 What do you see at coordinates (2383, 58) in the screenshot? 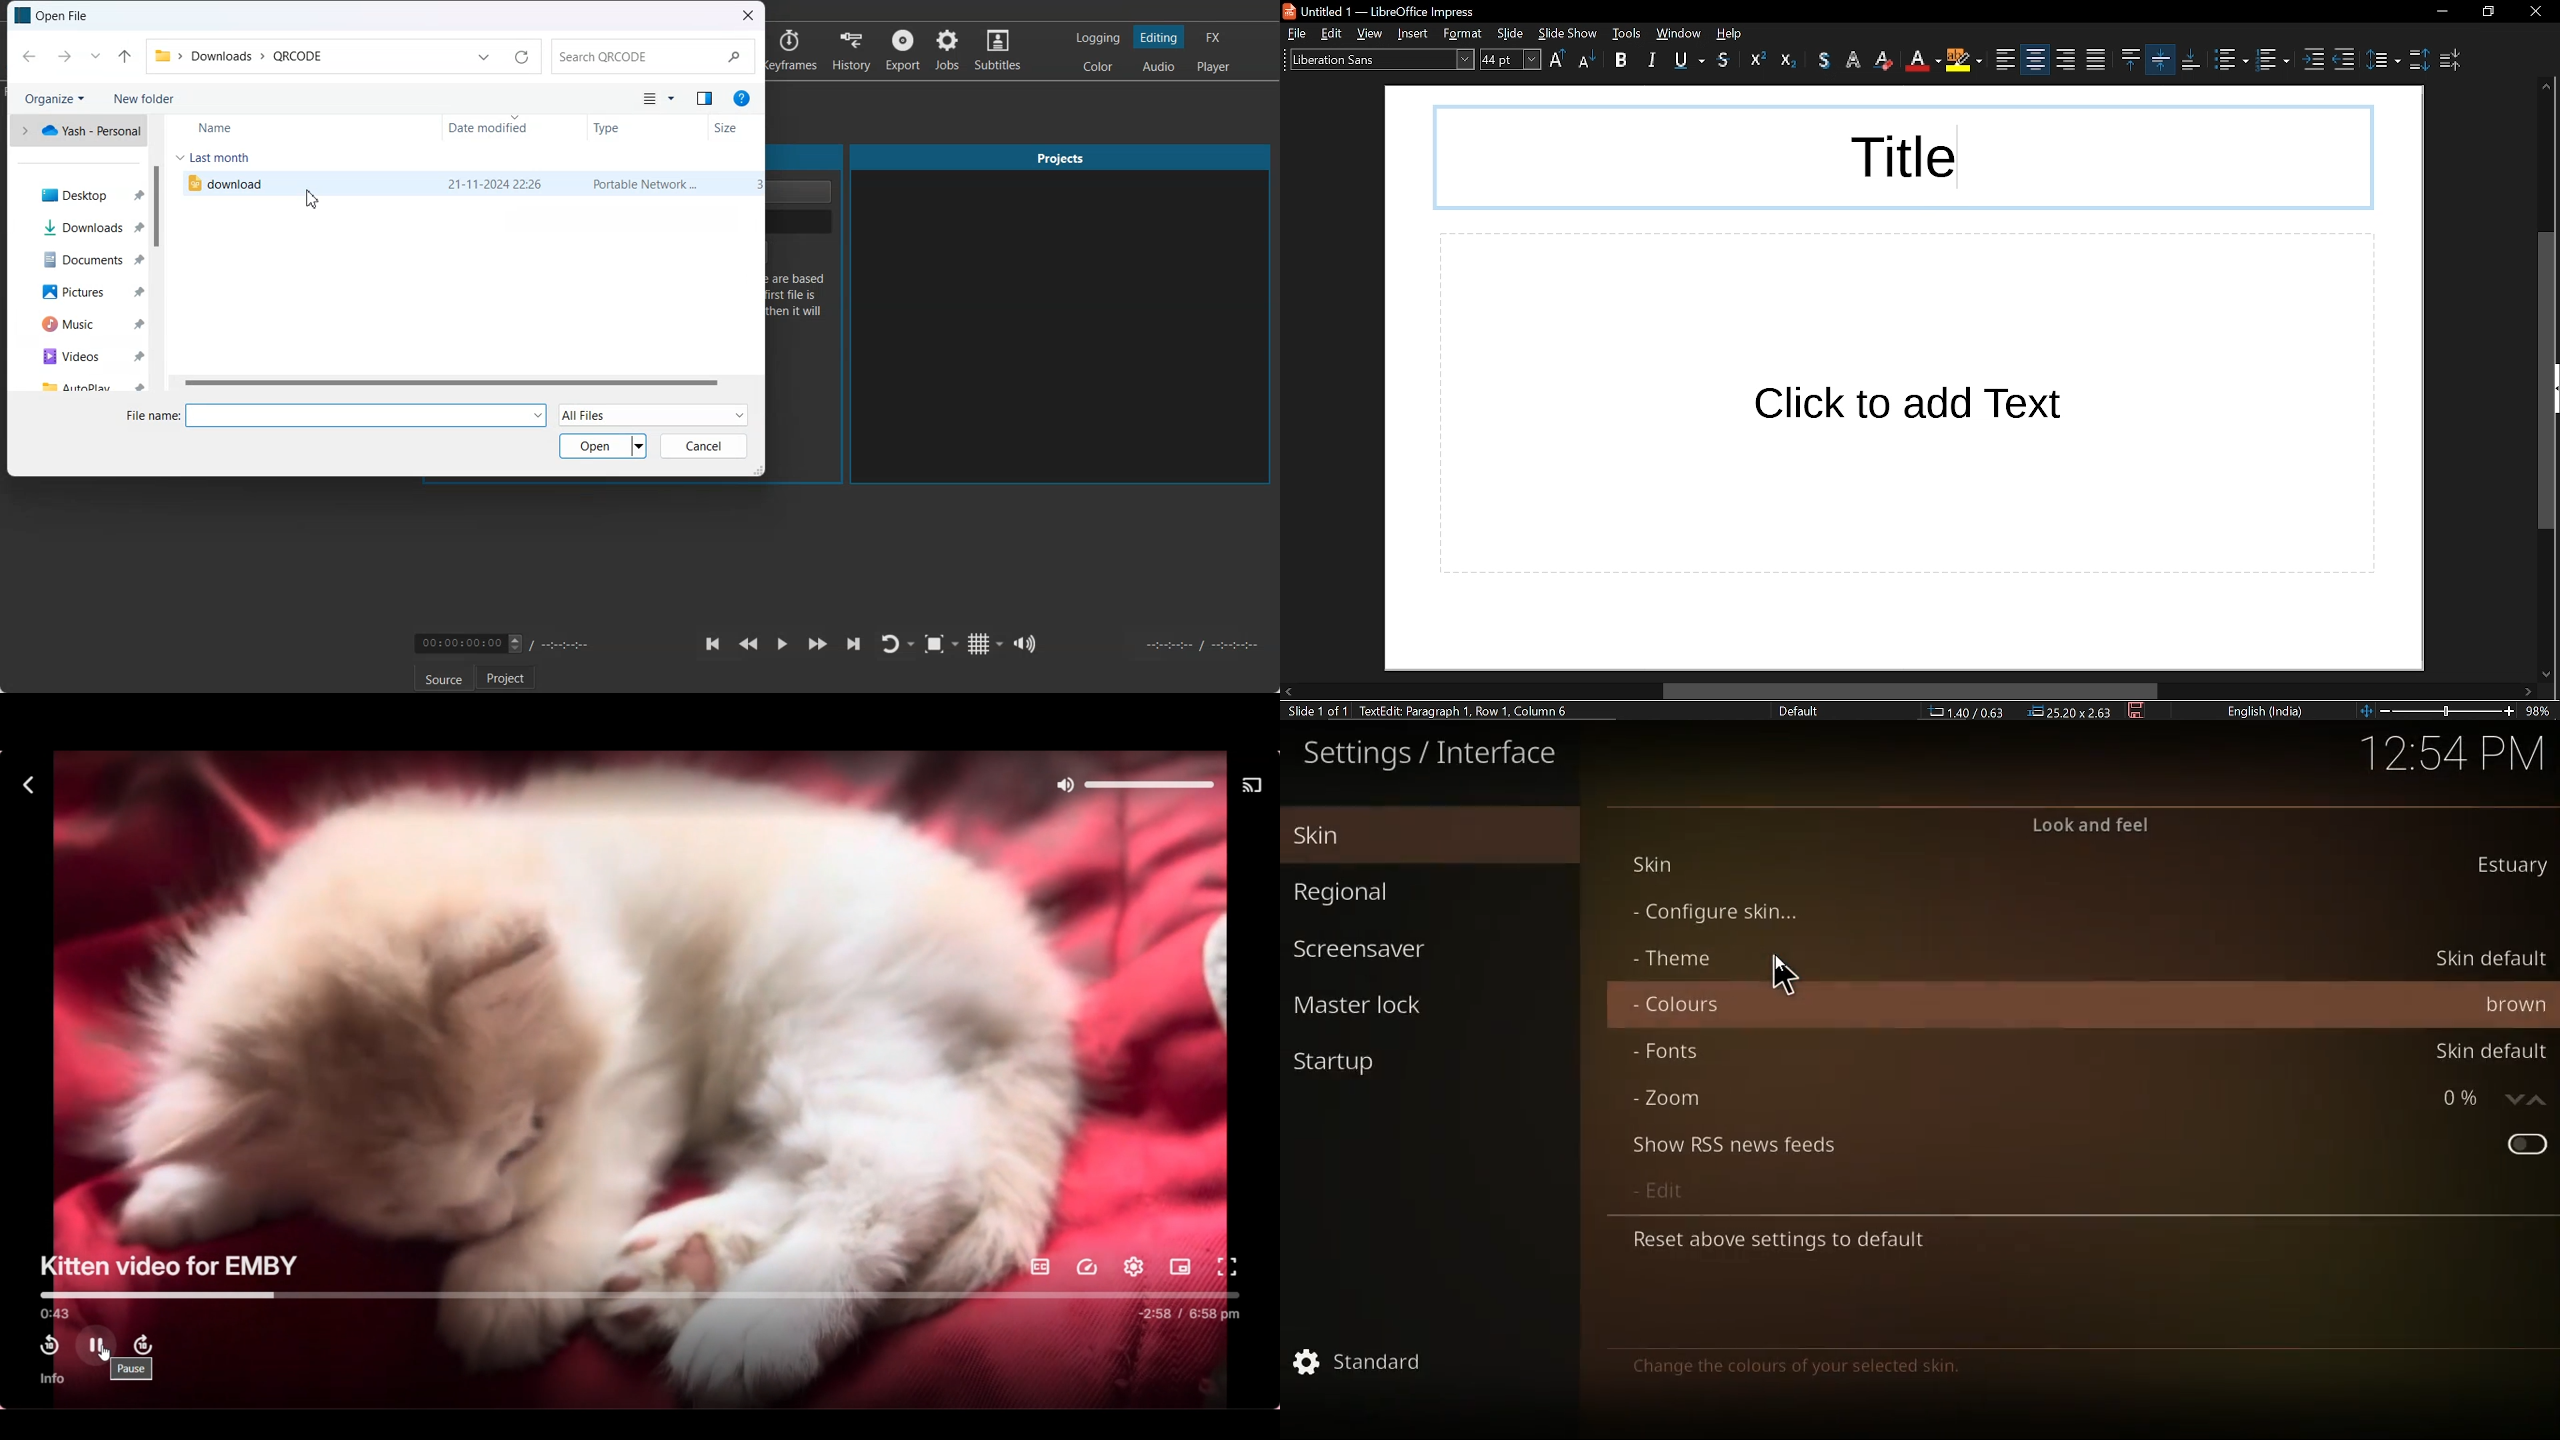
I see `set line spacing` at bounding box center [2383, 58].